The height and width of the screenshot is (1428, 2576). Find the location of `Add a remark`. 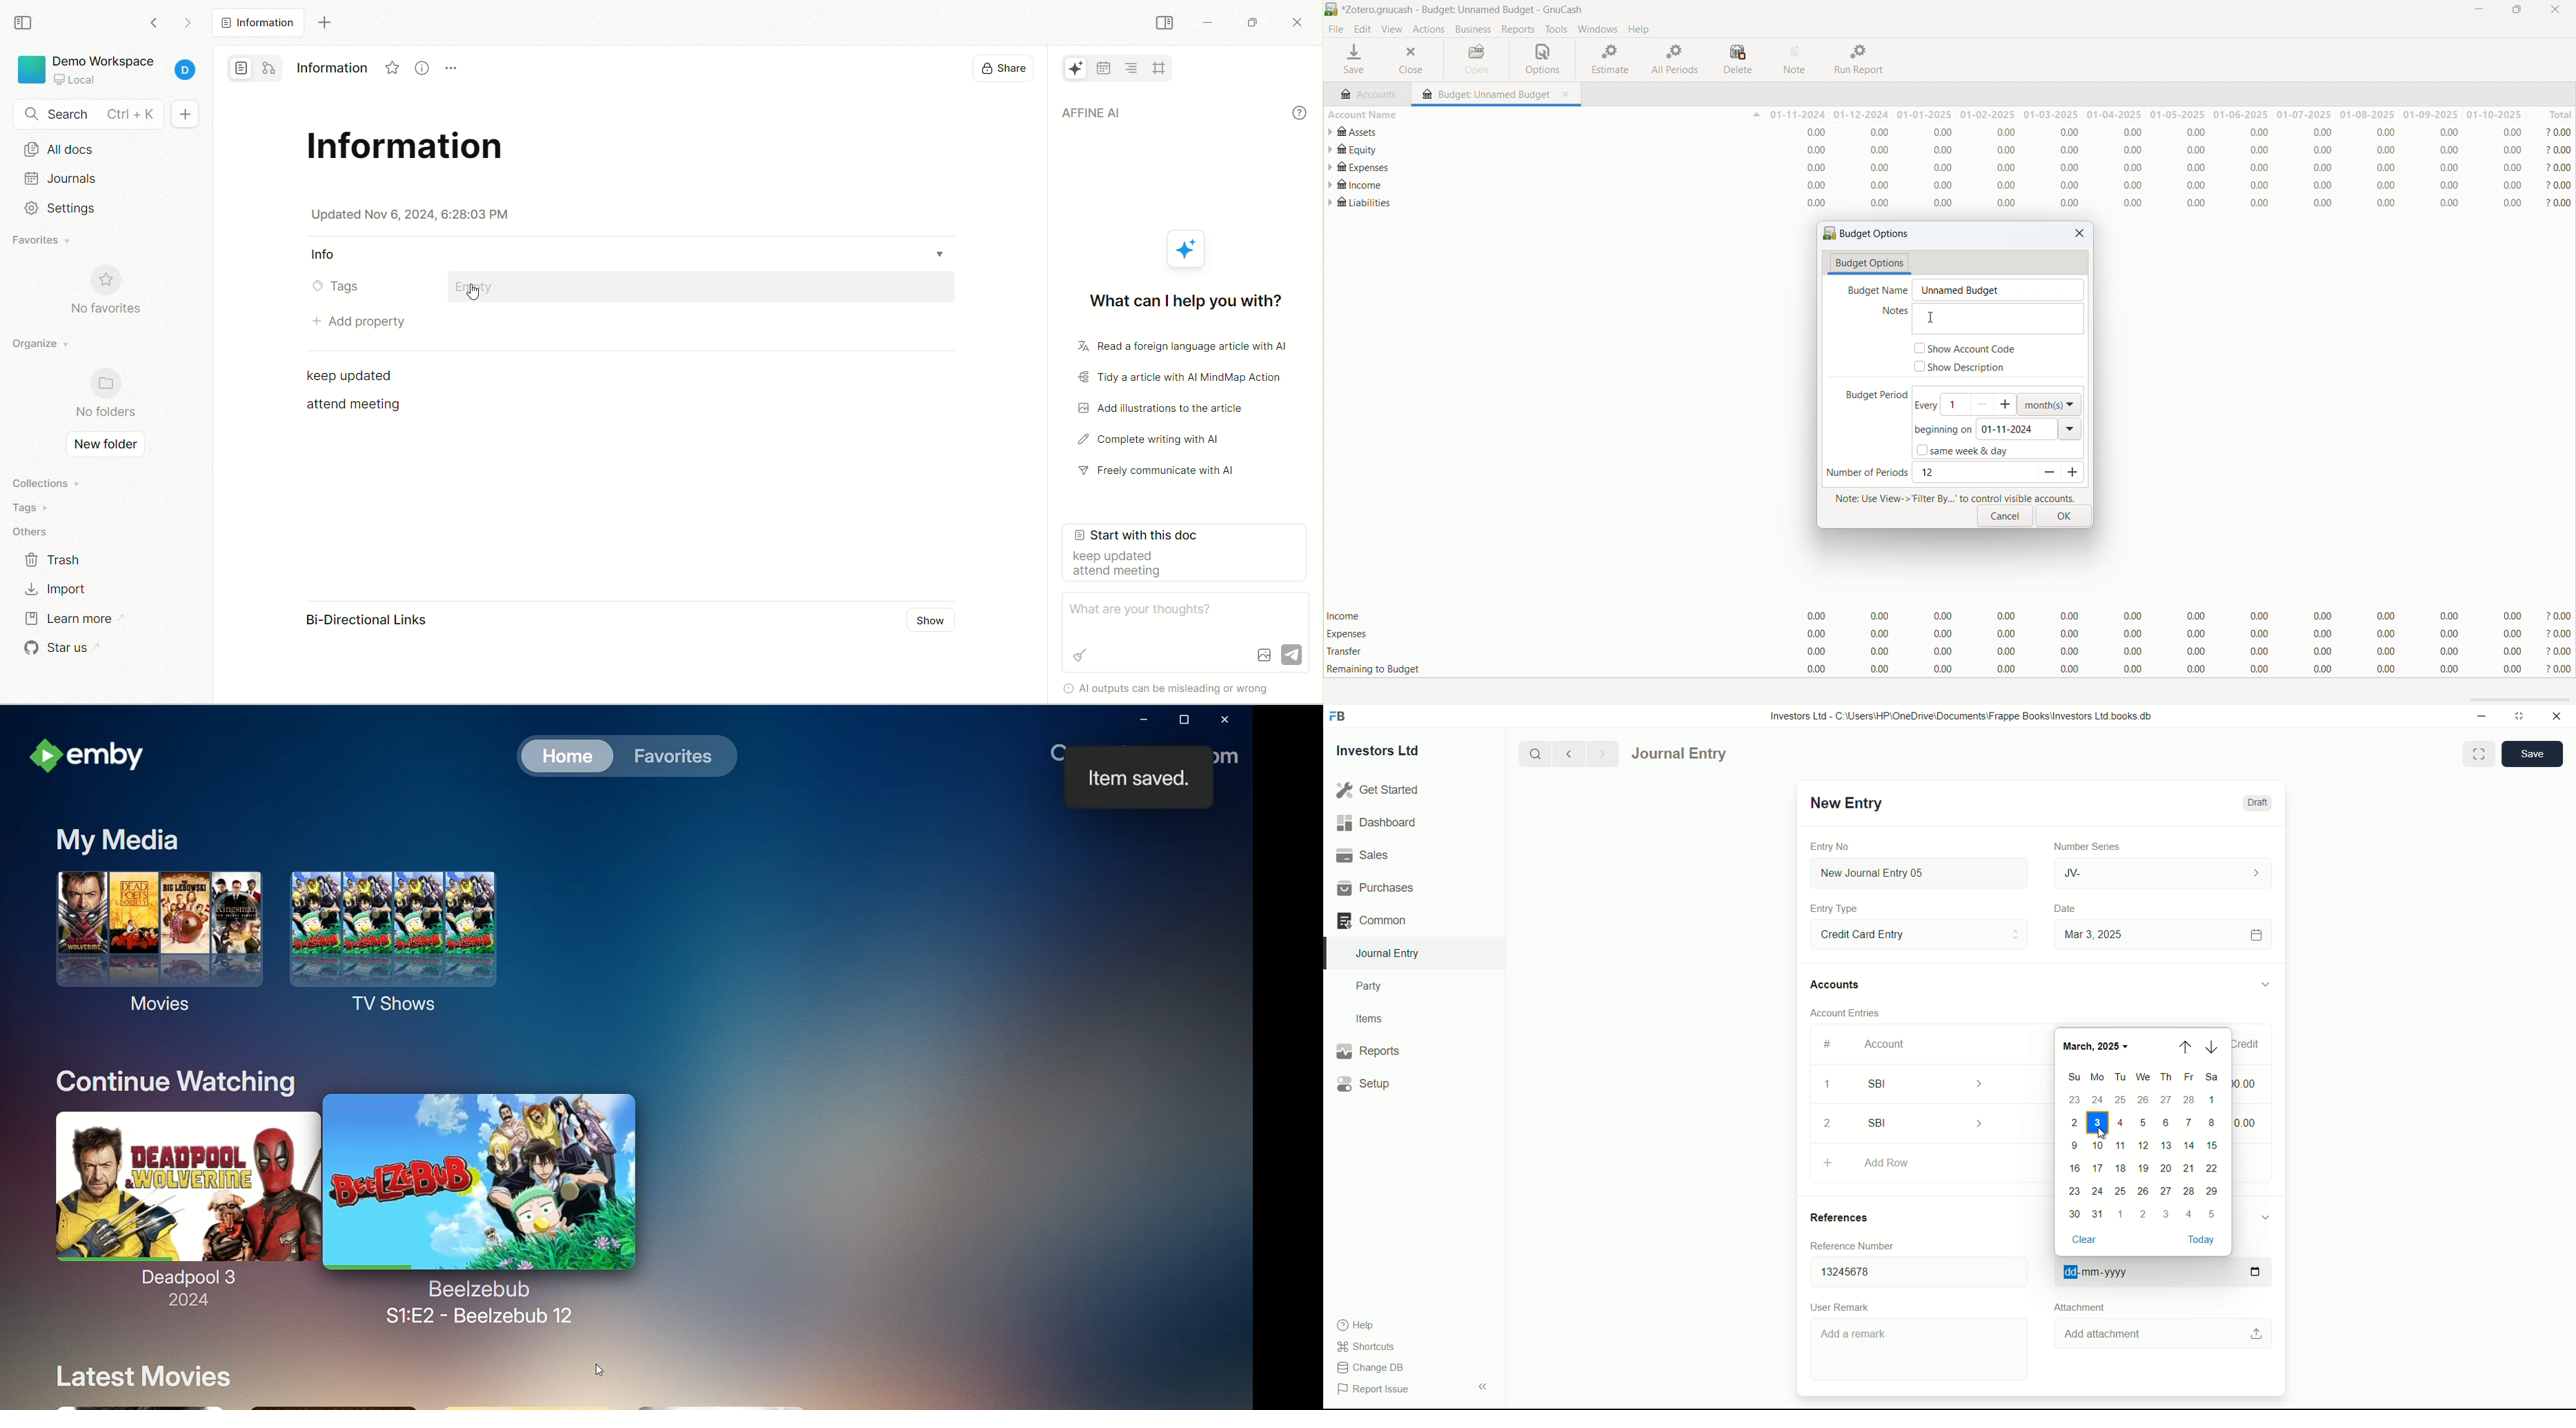

Add a remark is located at coordinates (1922, 1352).